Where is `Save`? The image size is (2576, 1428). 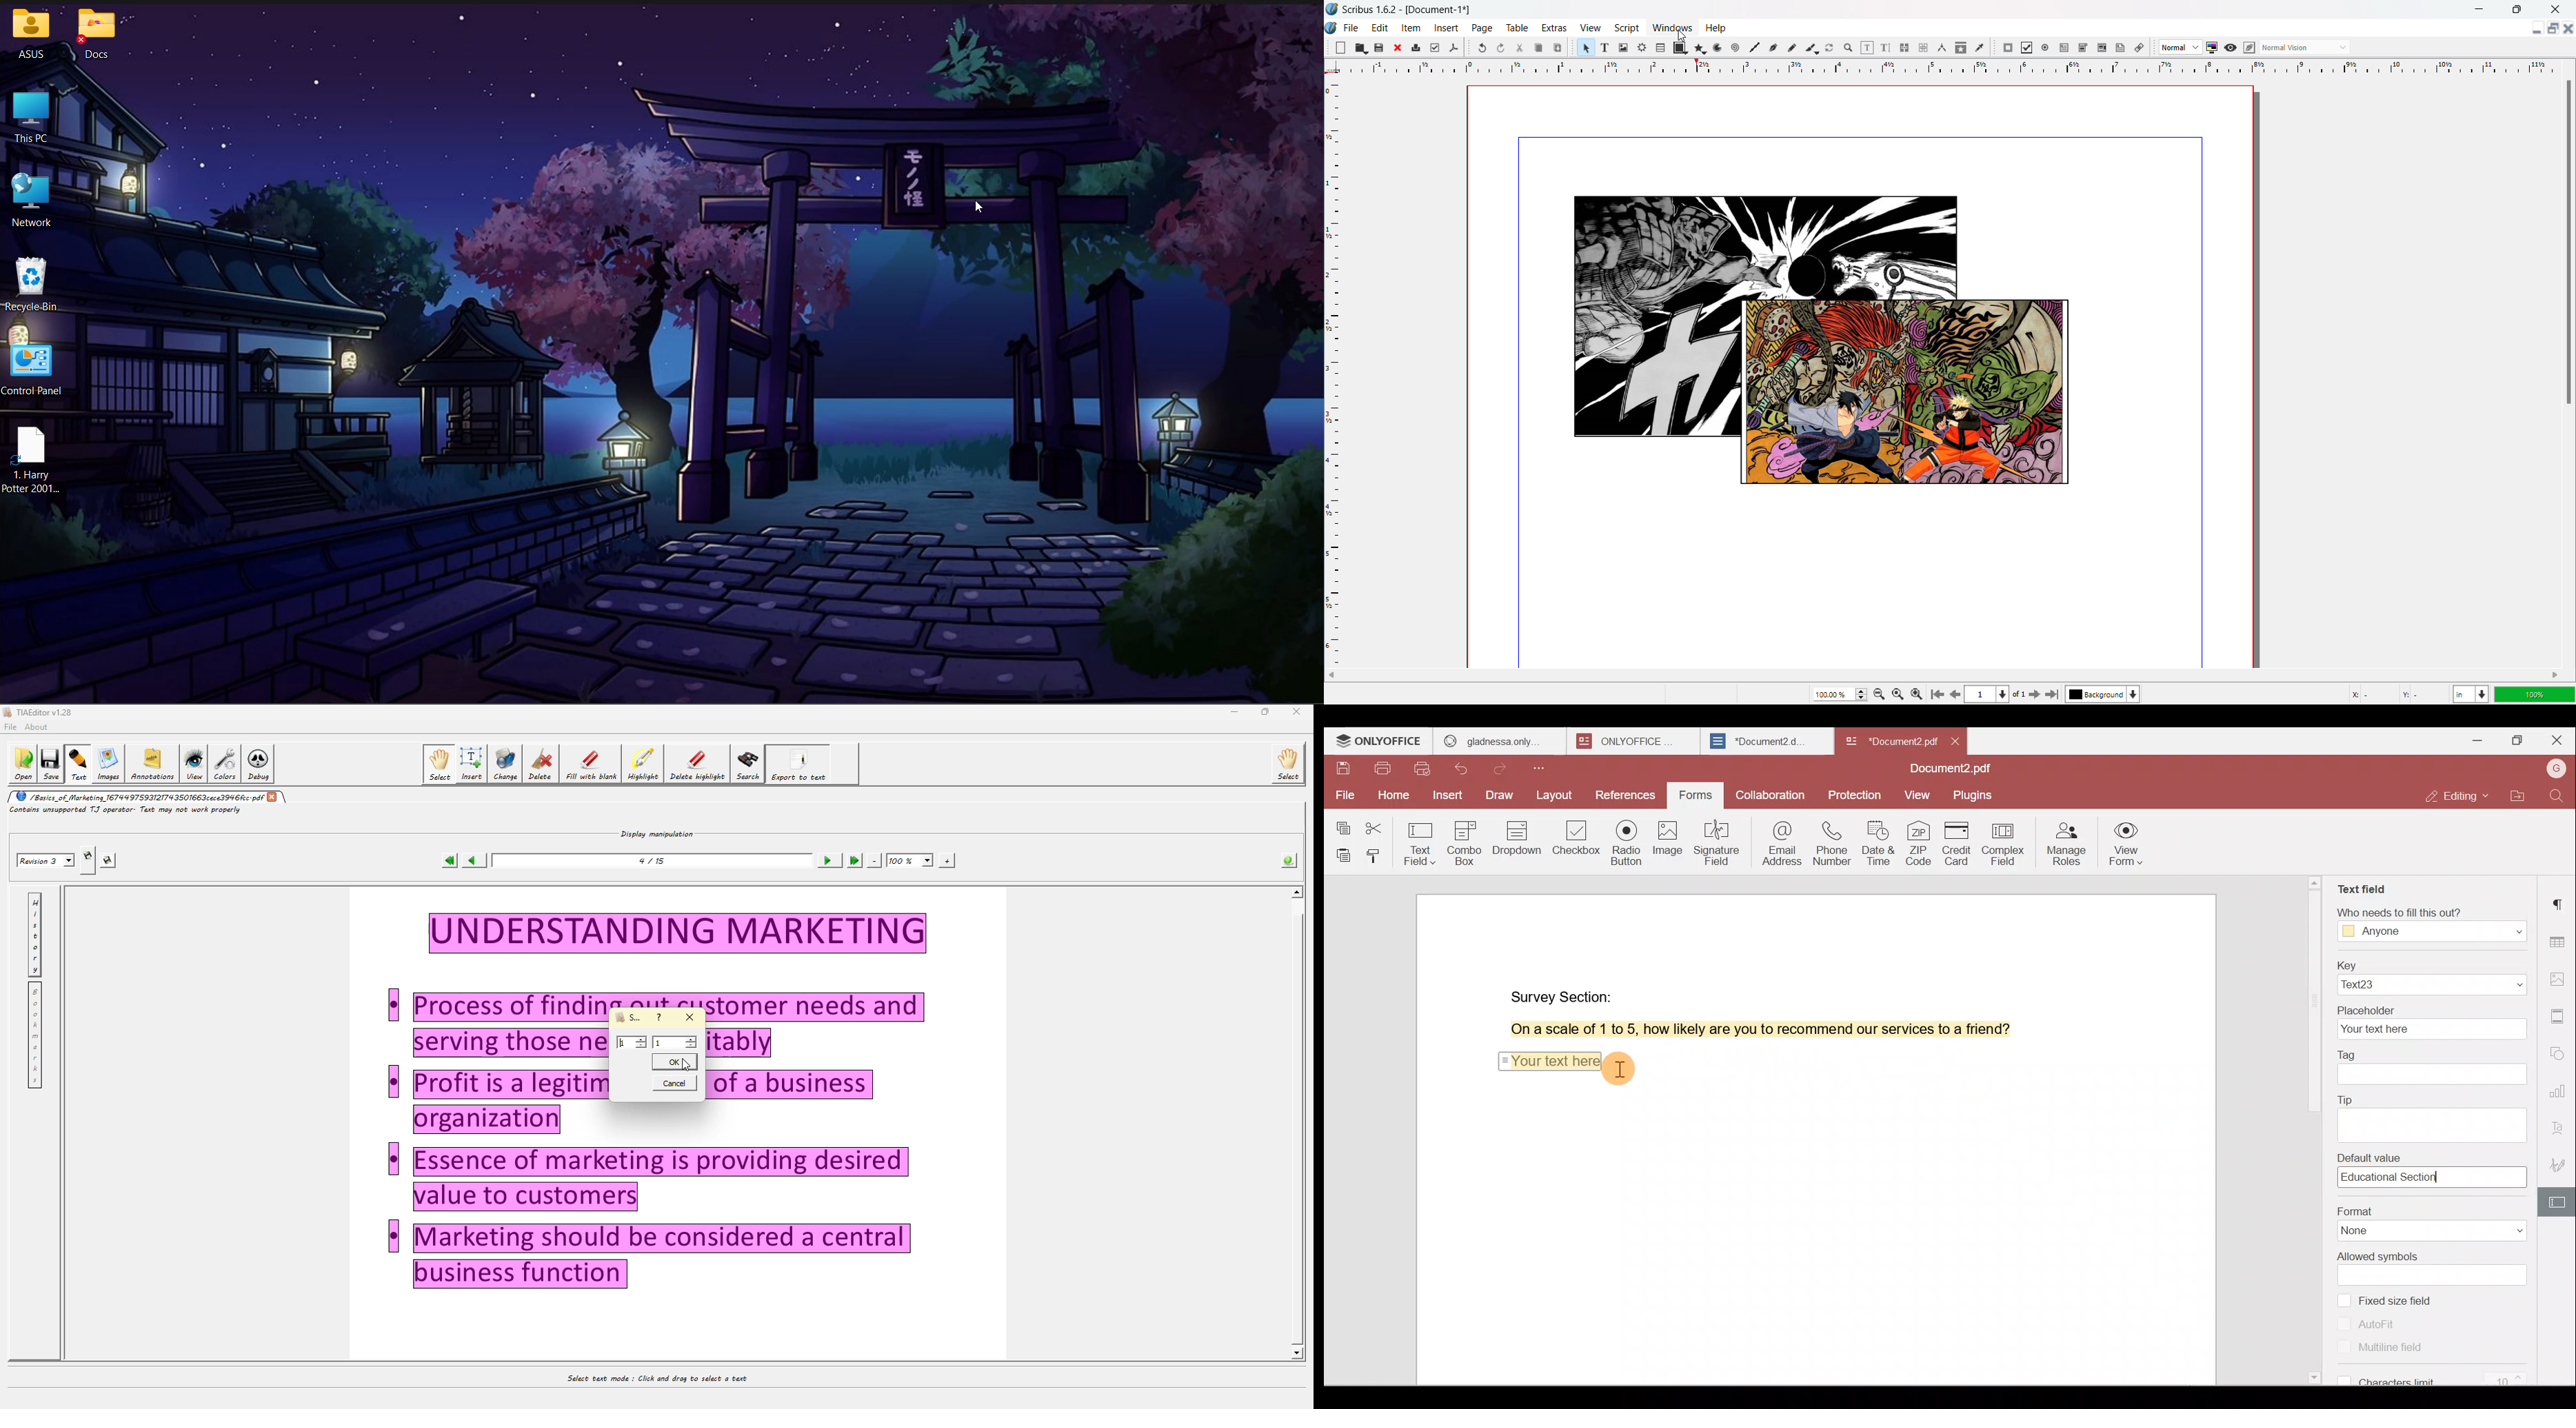 Save is located at coordinates (1343, 772).